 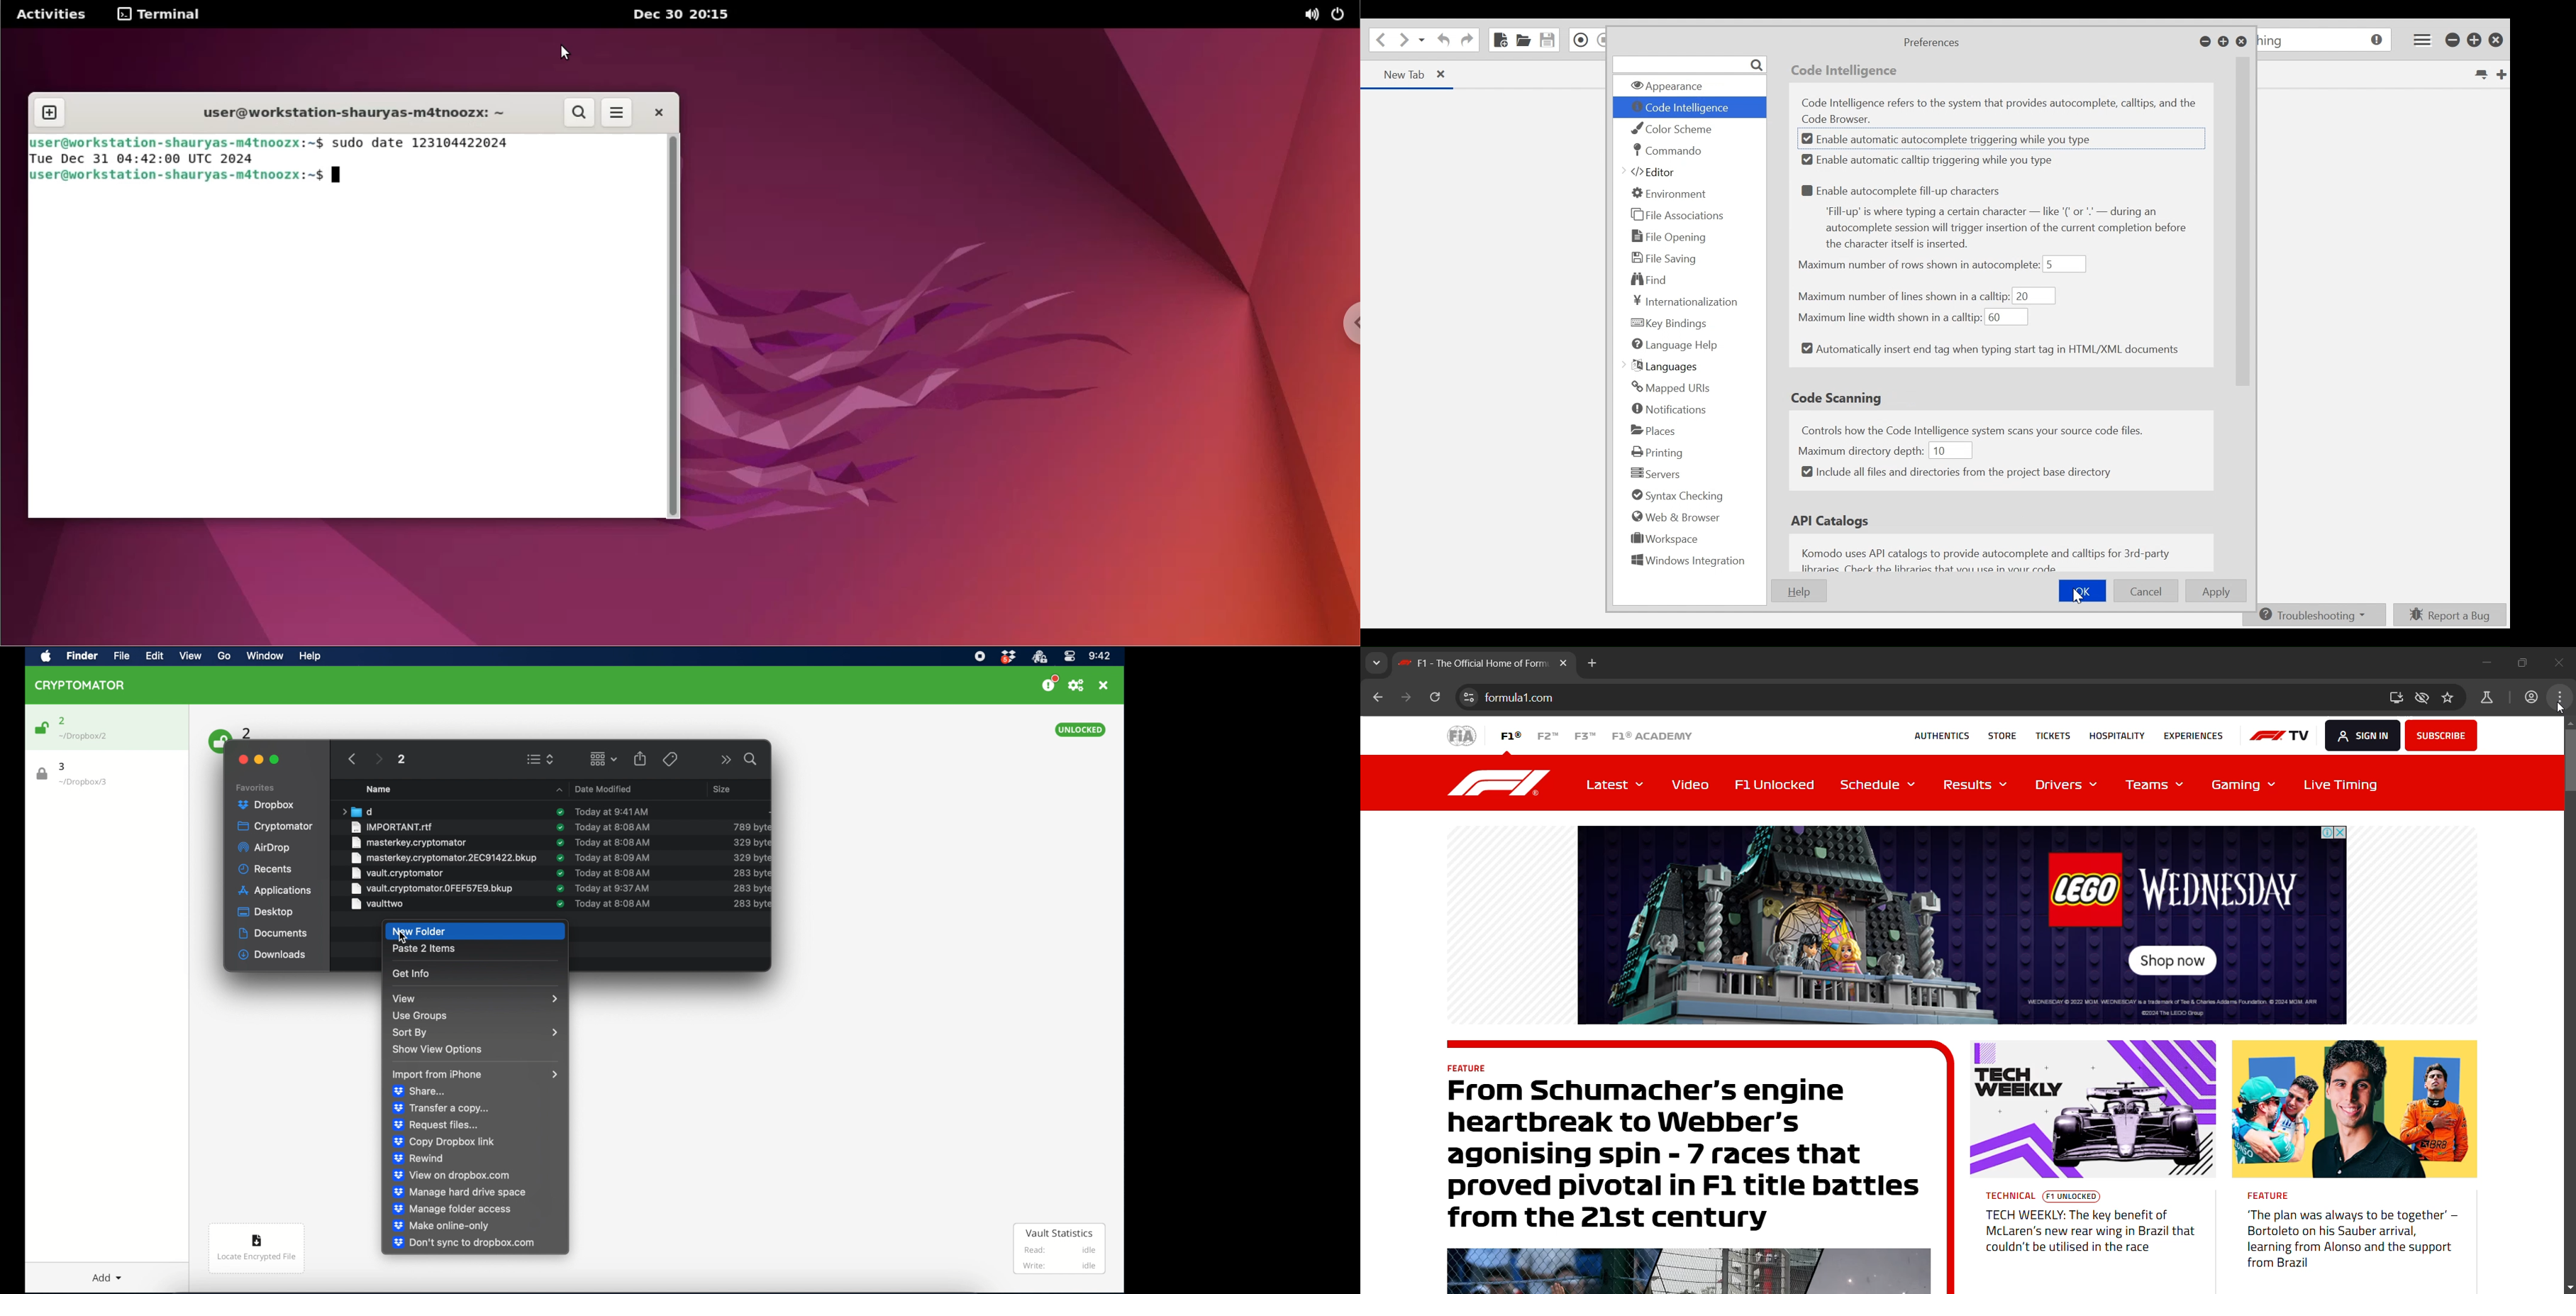 I want to click on Latest, so click(x=1610, y=786).